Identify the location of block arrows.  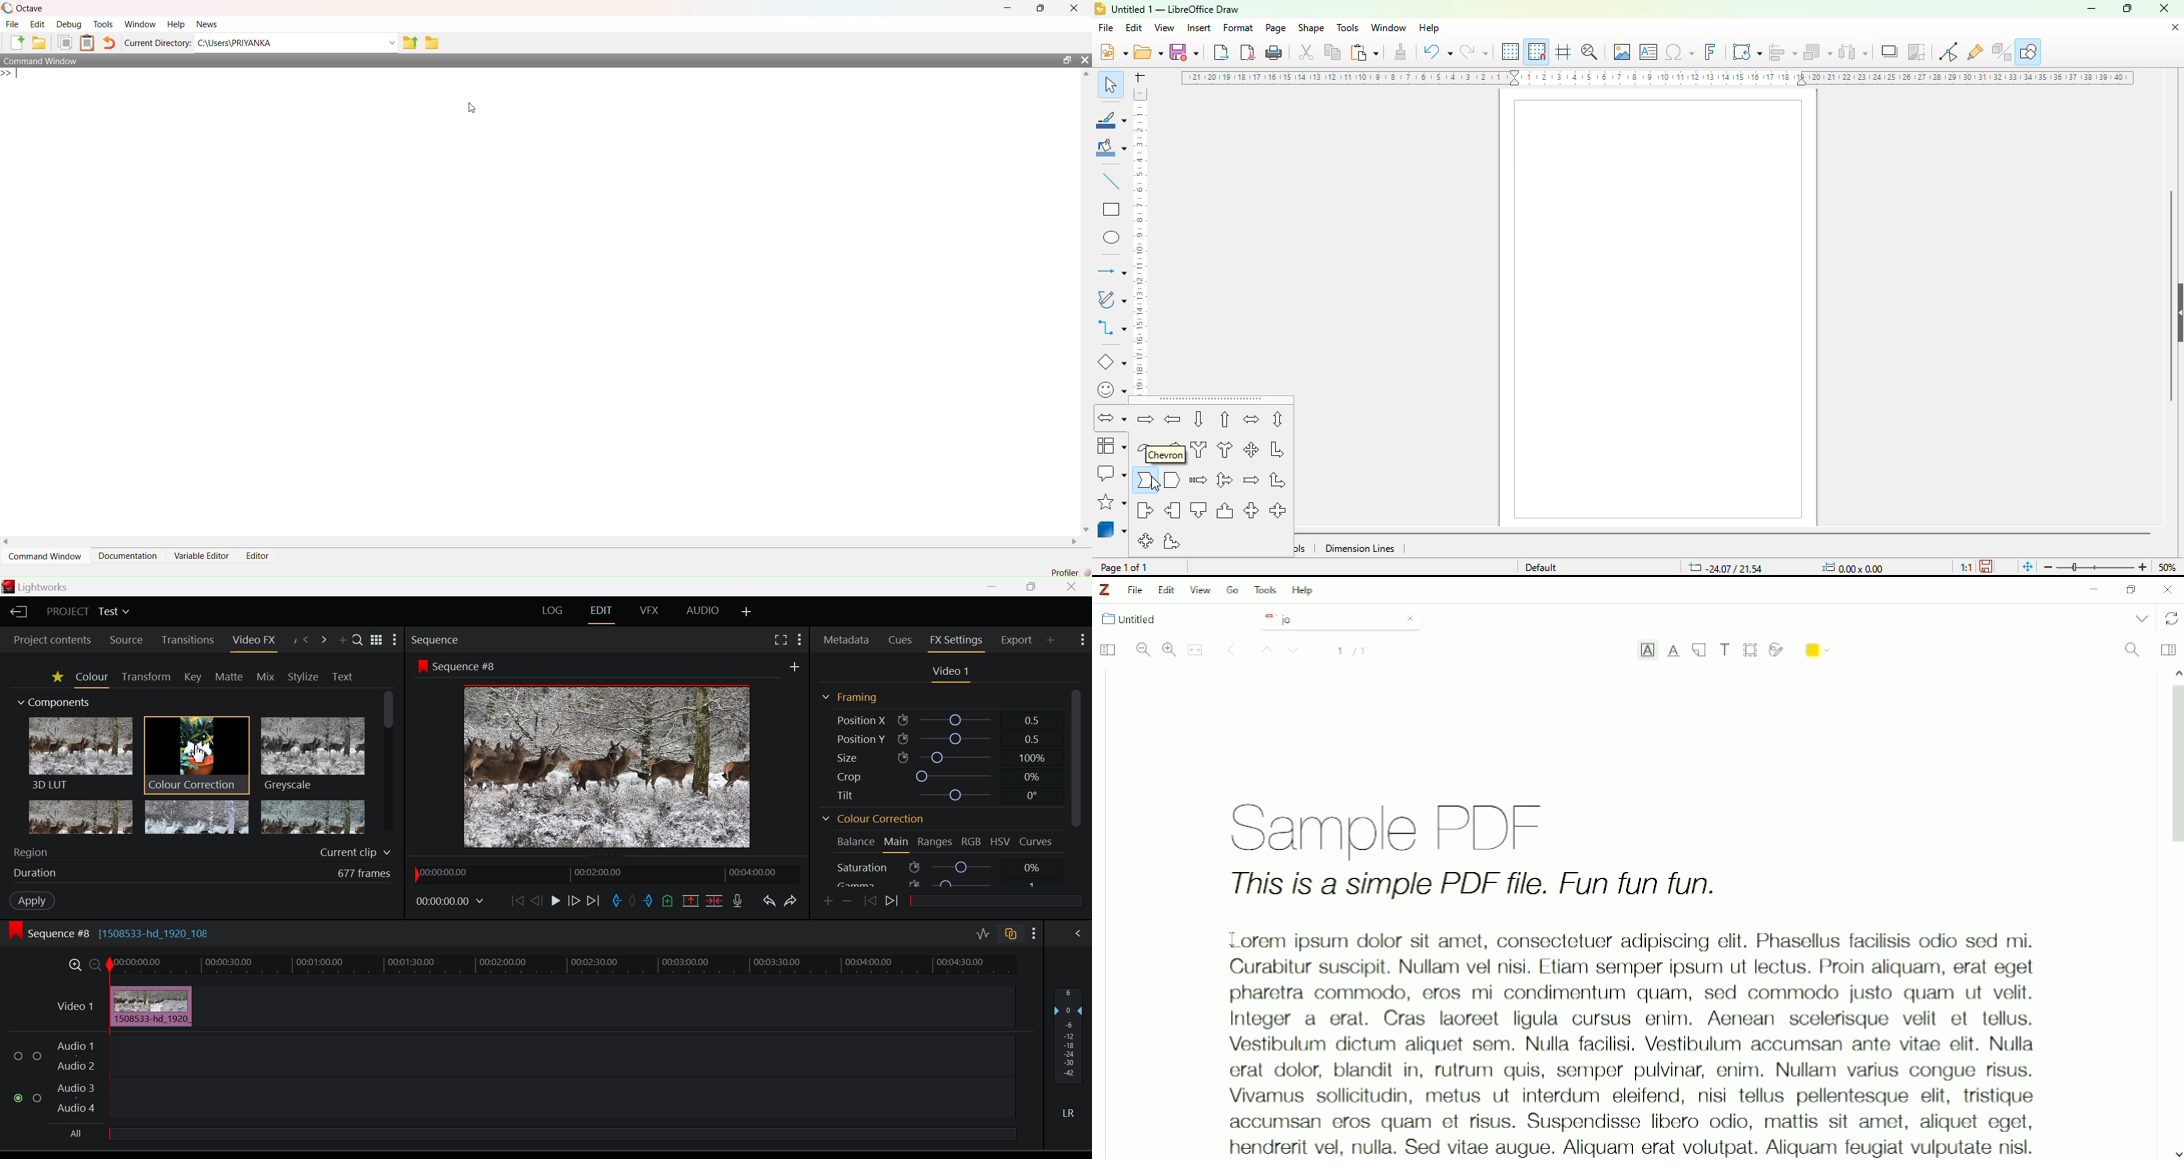
(1110, 420).